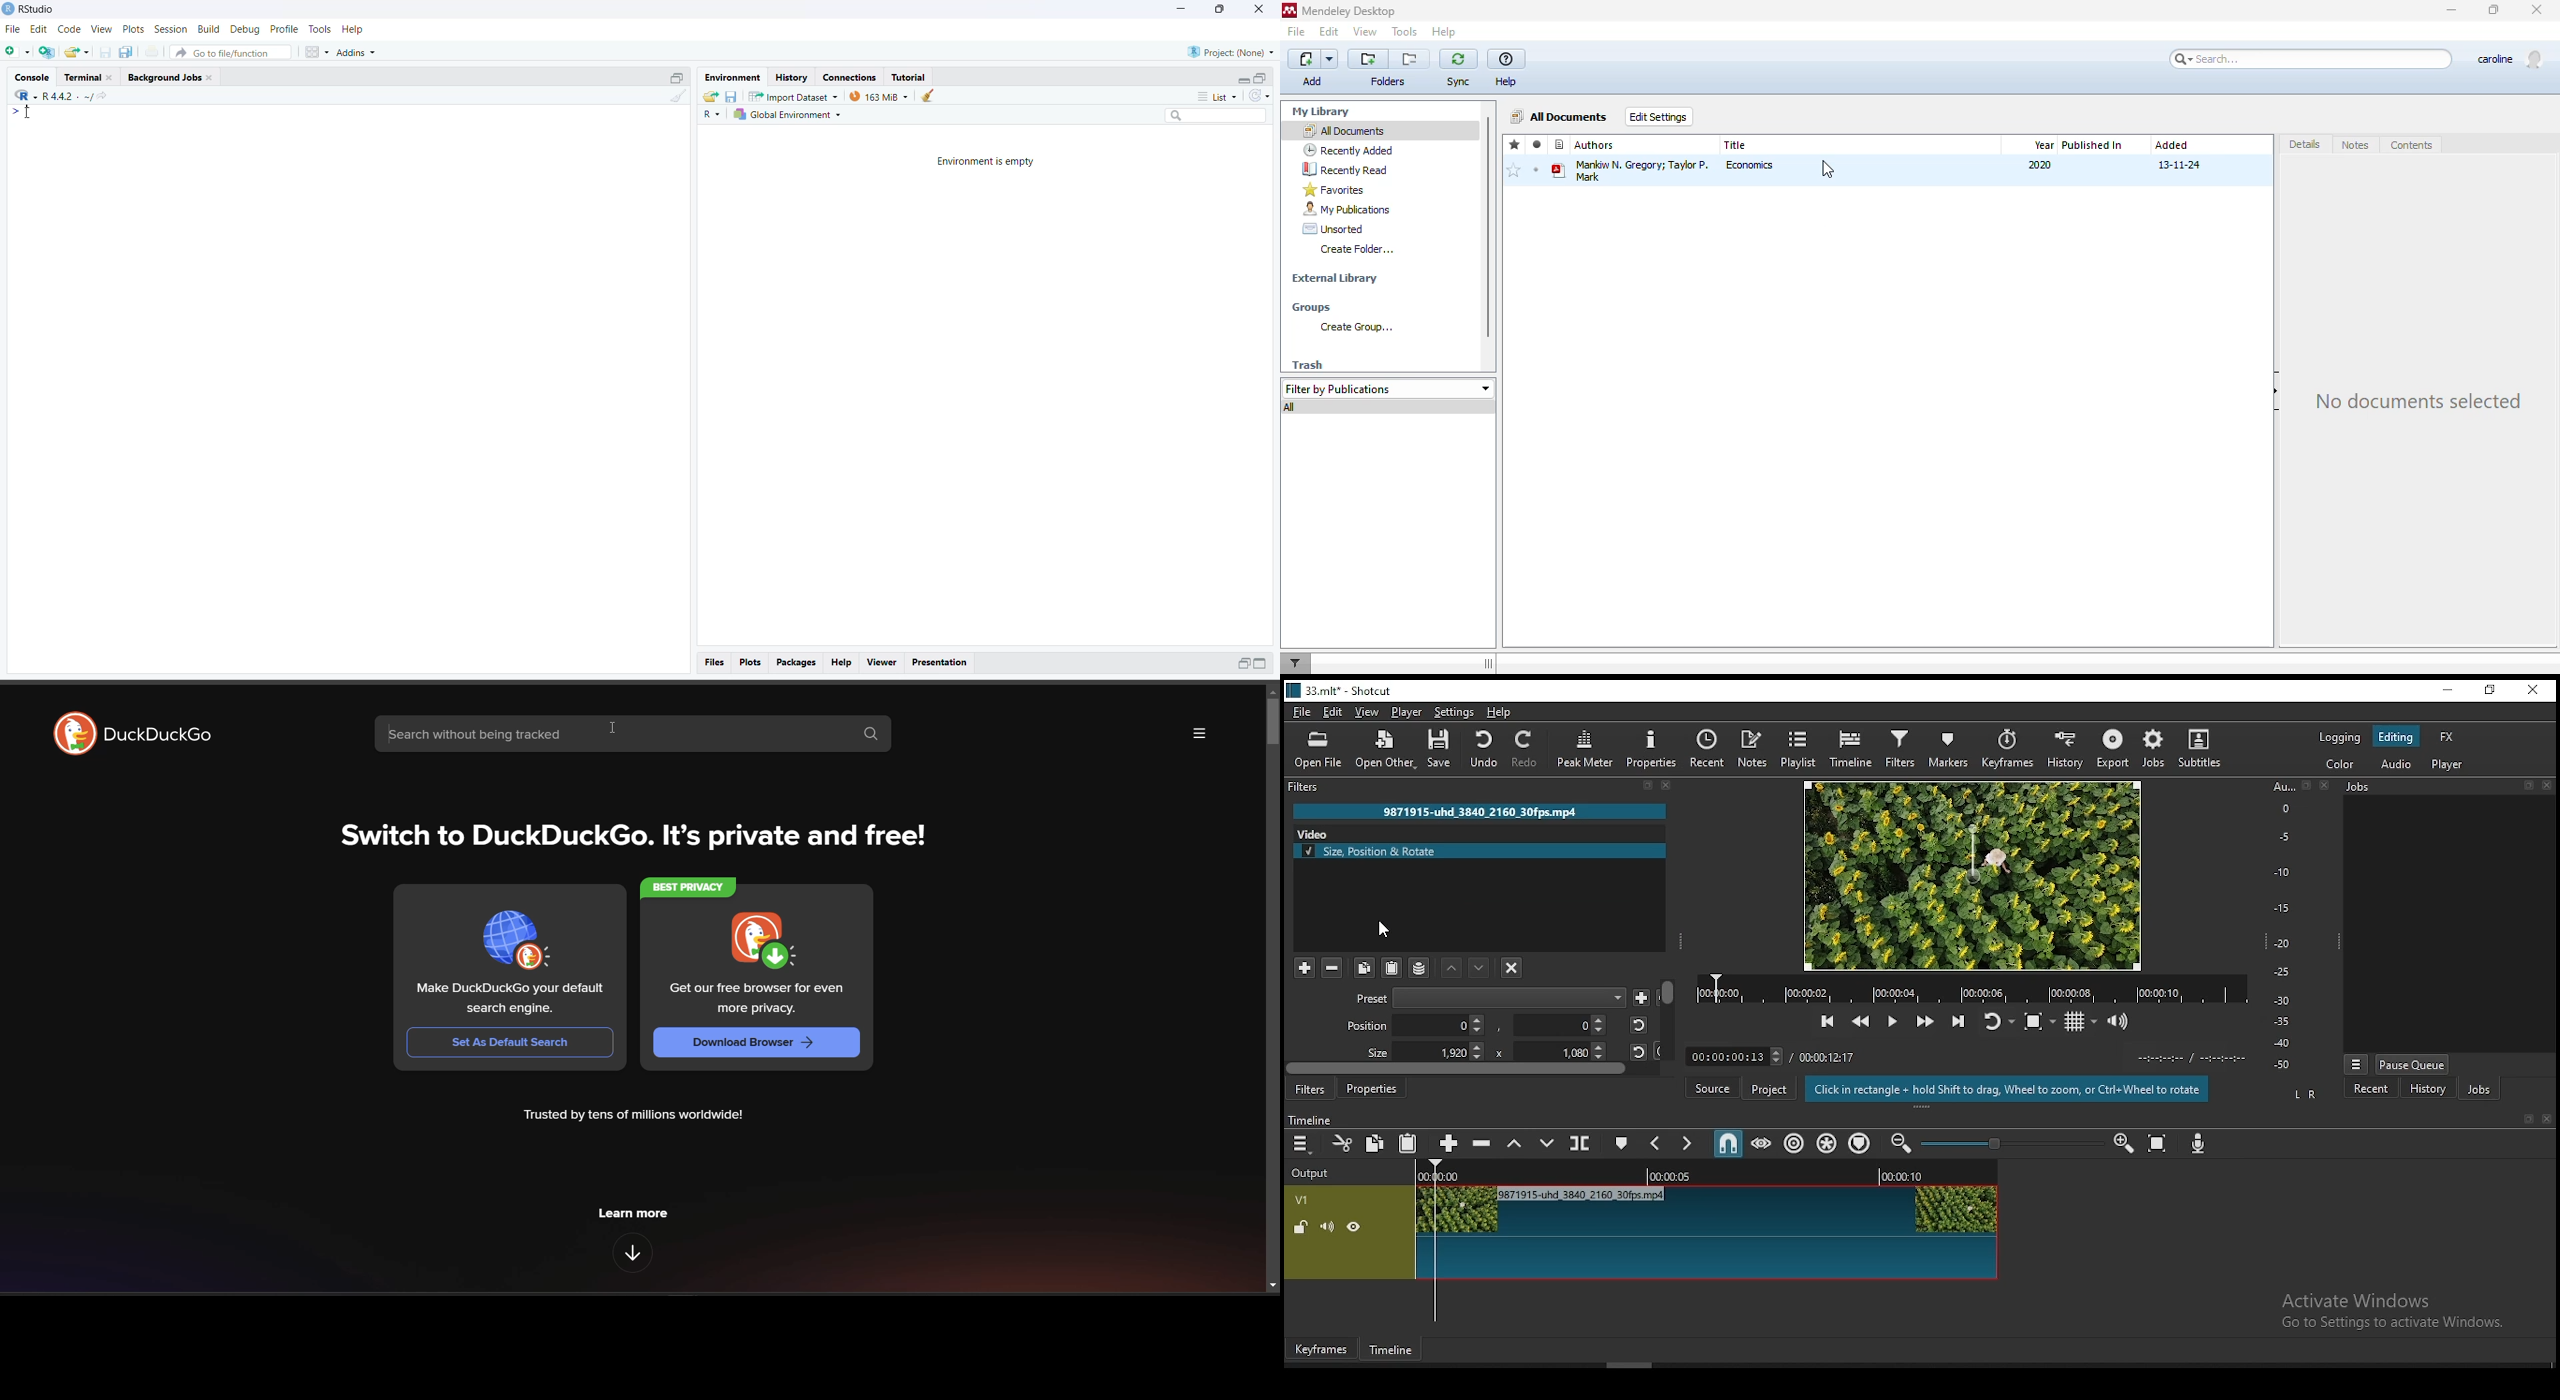 The image size is (2576, 1400). Describe the element at coordinates (941, 663) in the screenshot. I see `Presentation` at that location.